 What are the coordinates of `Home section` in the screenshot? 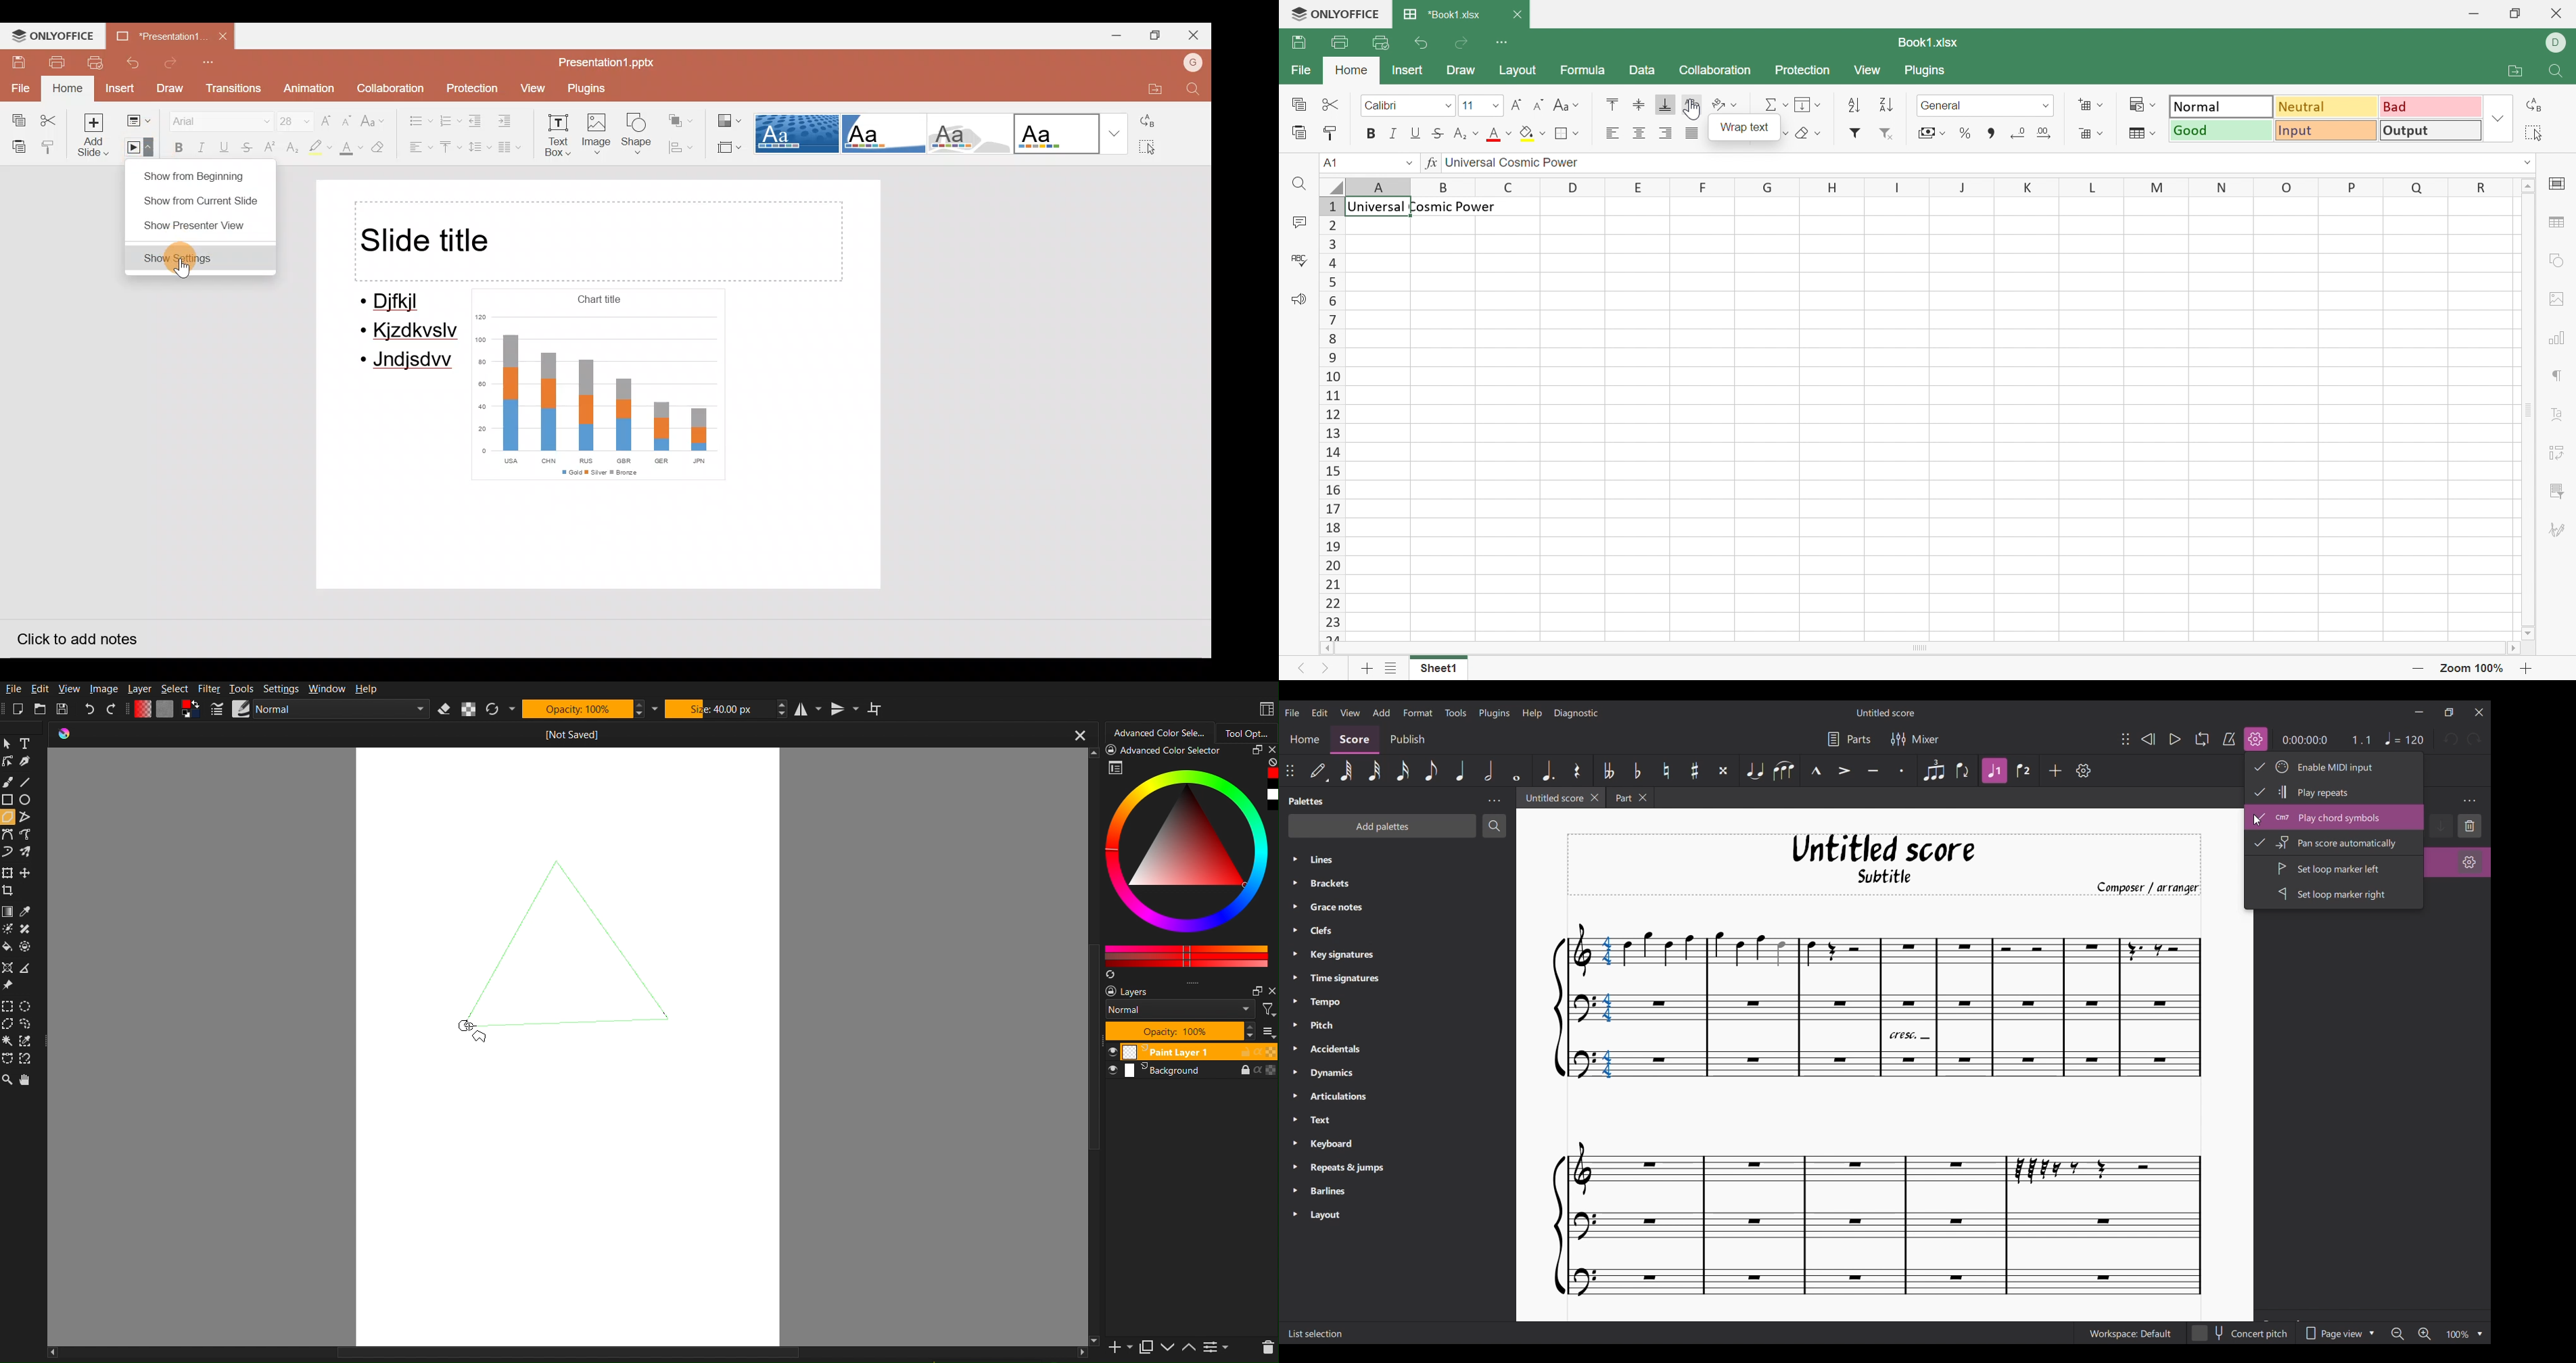 It's located at (1304, 740).